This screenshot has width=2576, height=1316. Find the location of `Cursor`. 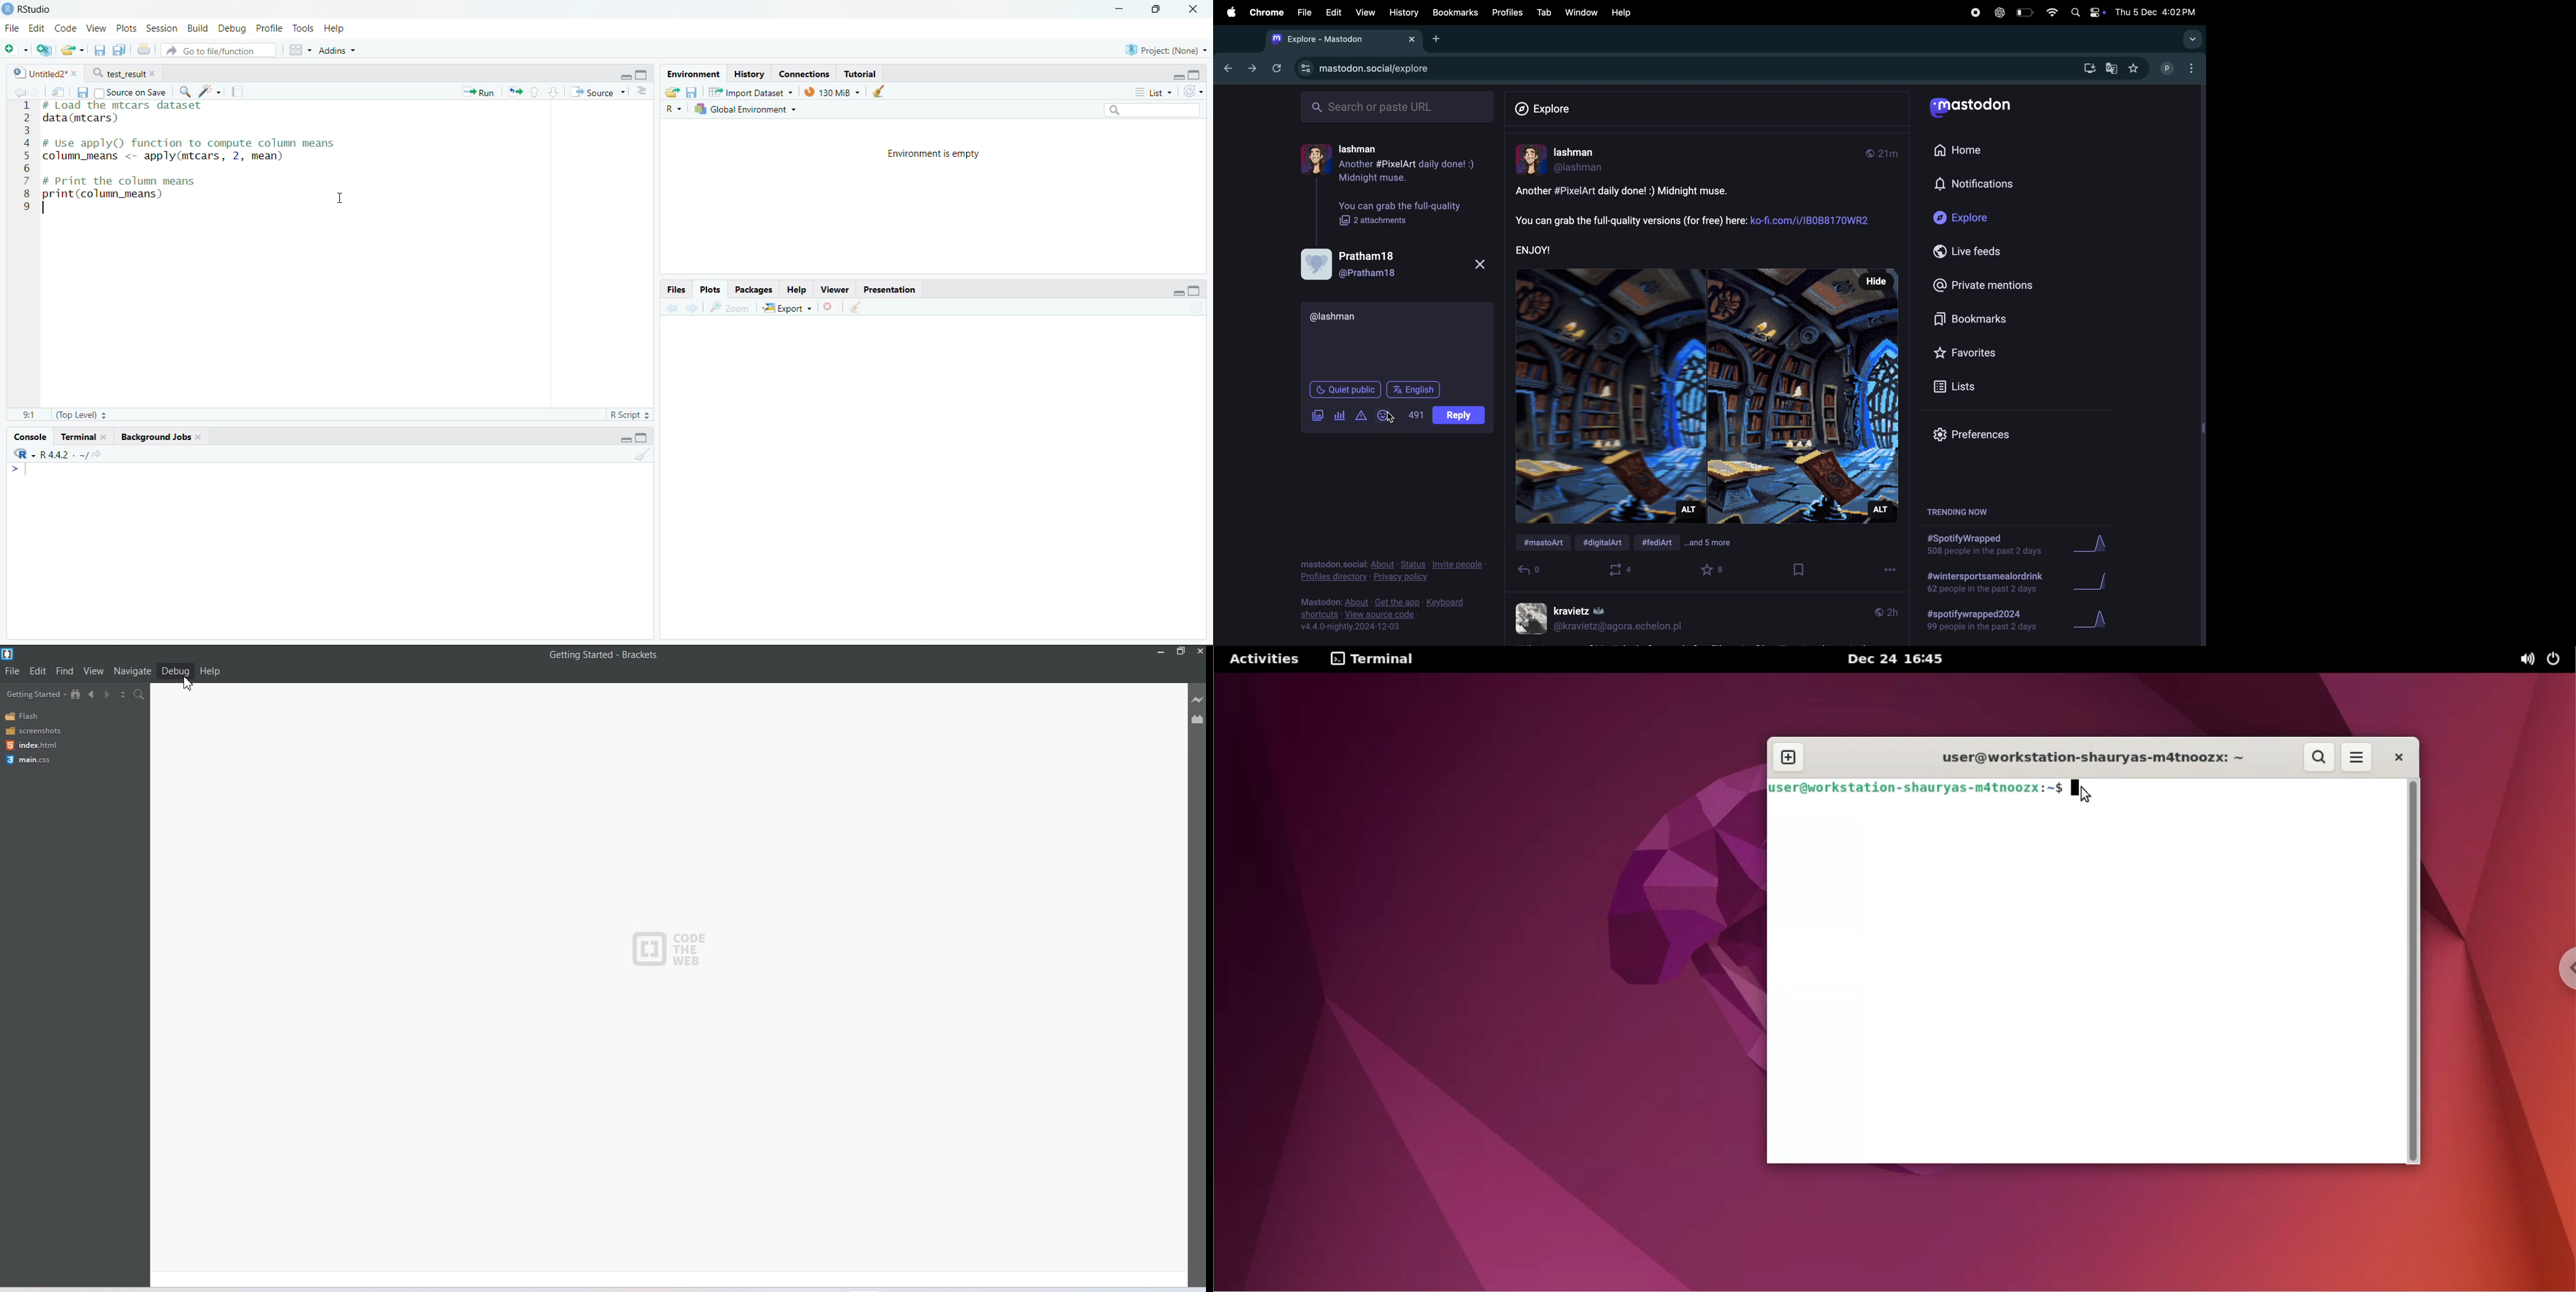

Cursor is located at coordinates (344, 199).